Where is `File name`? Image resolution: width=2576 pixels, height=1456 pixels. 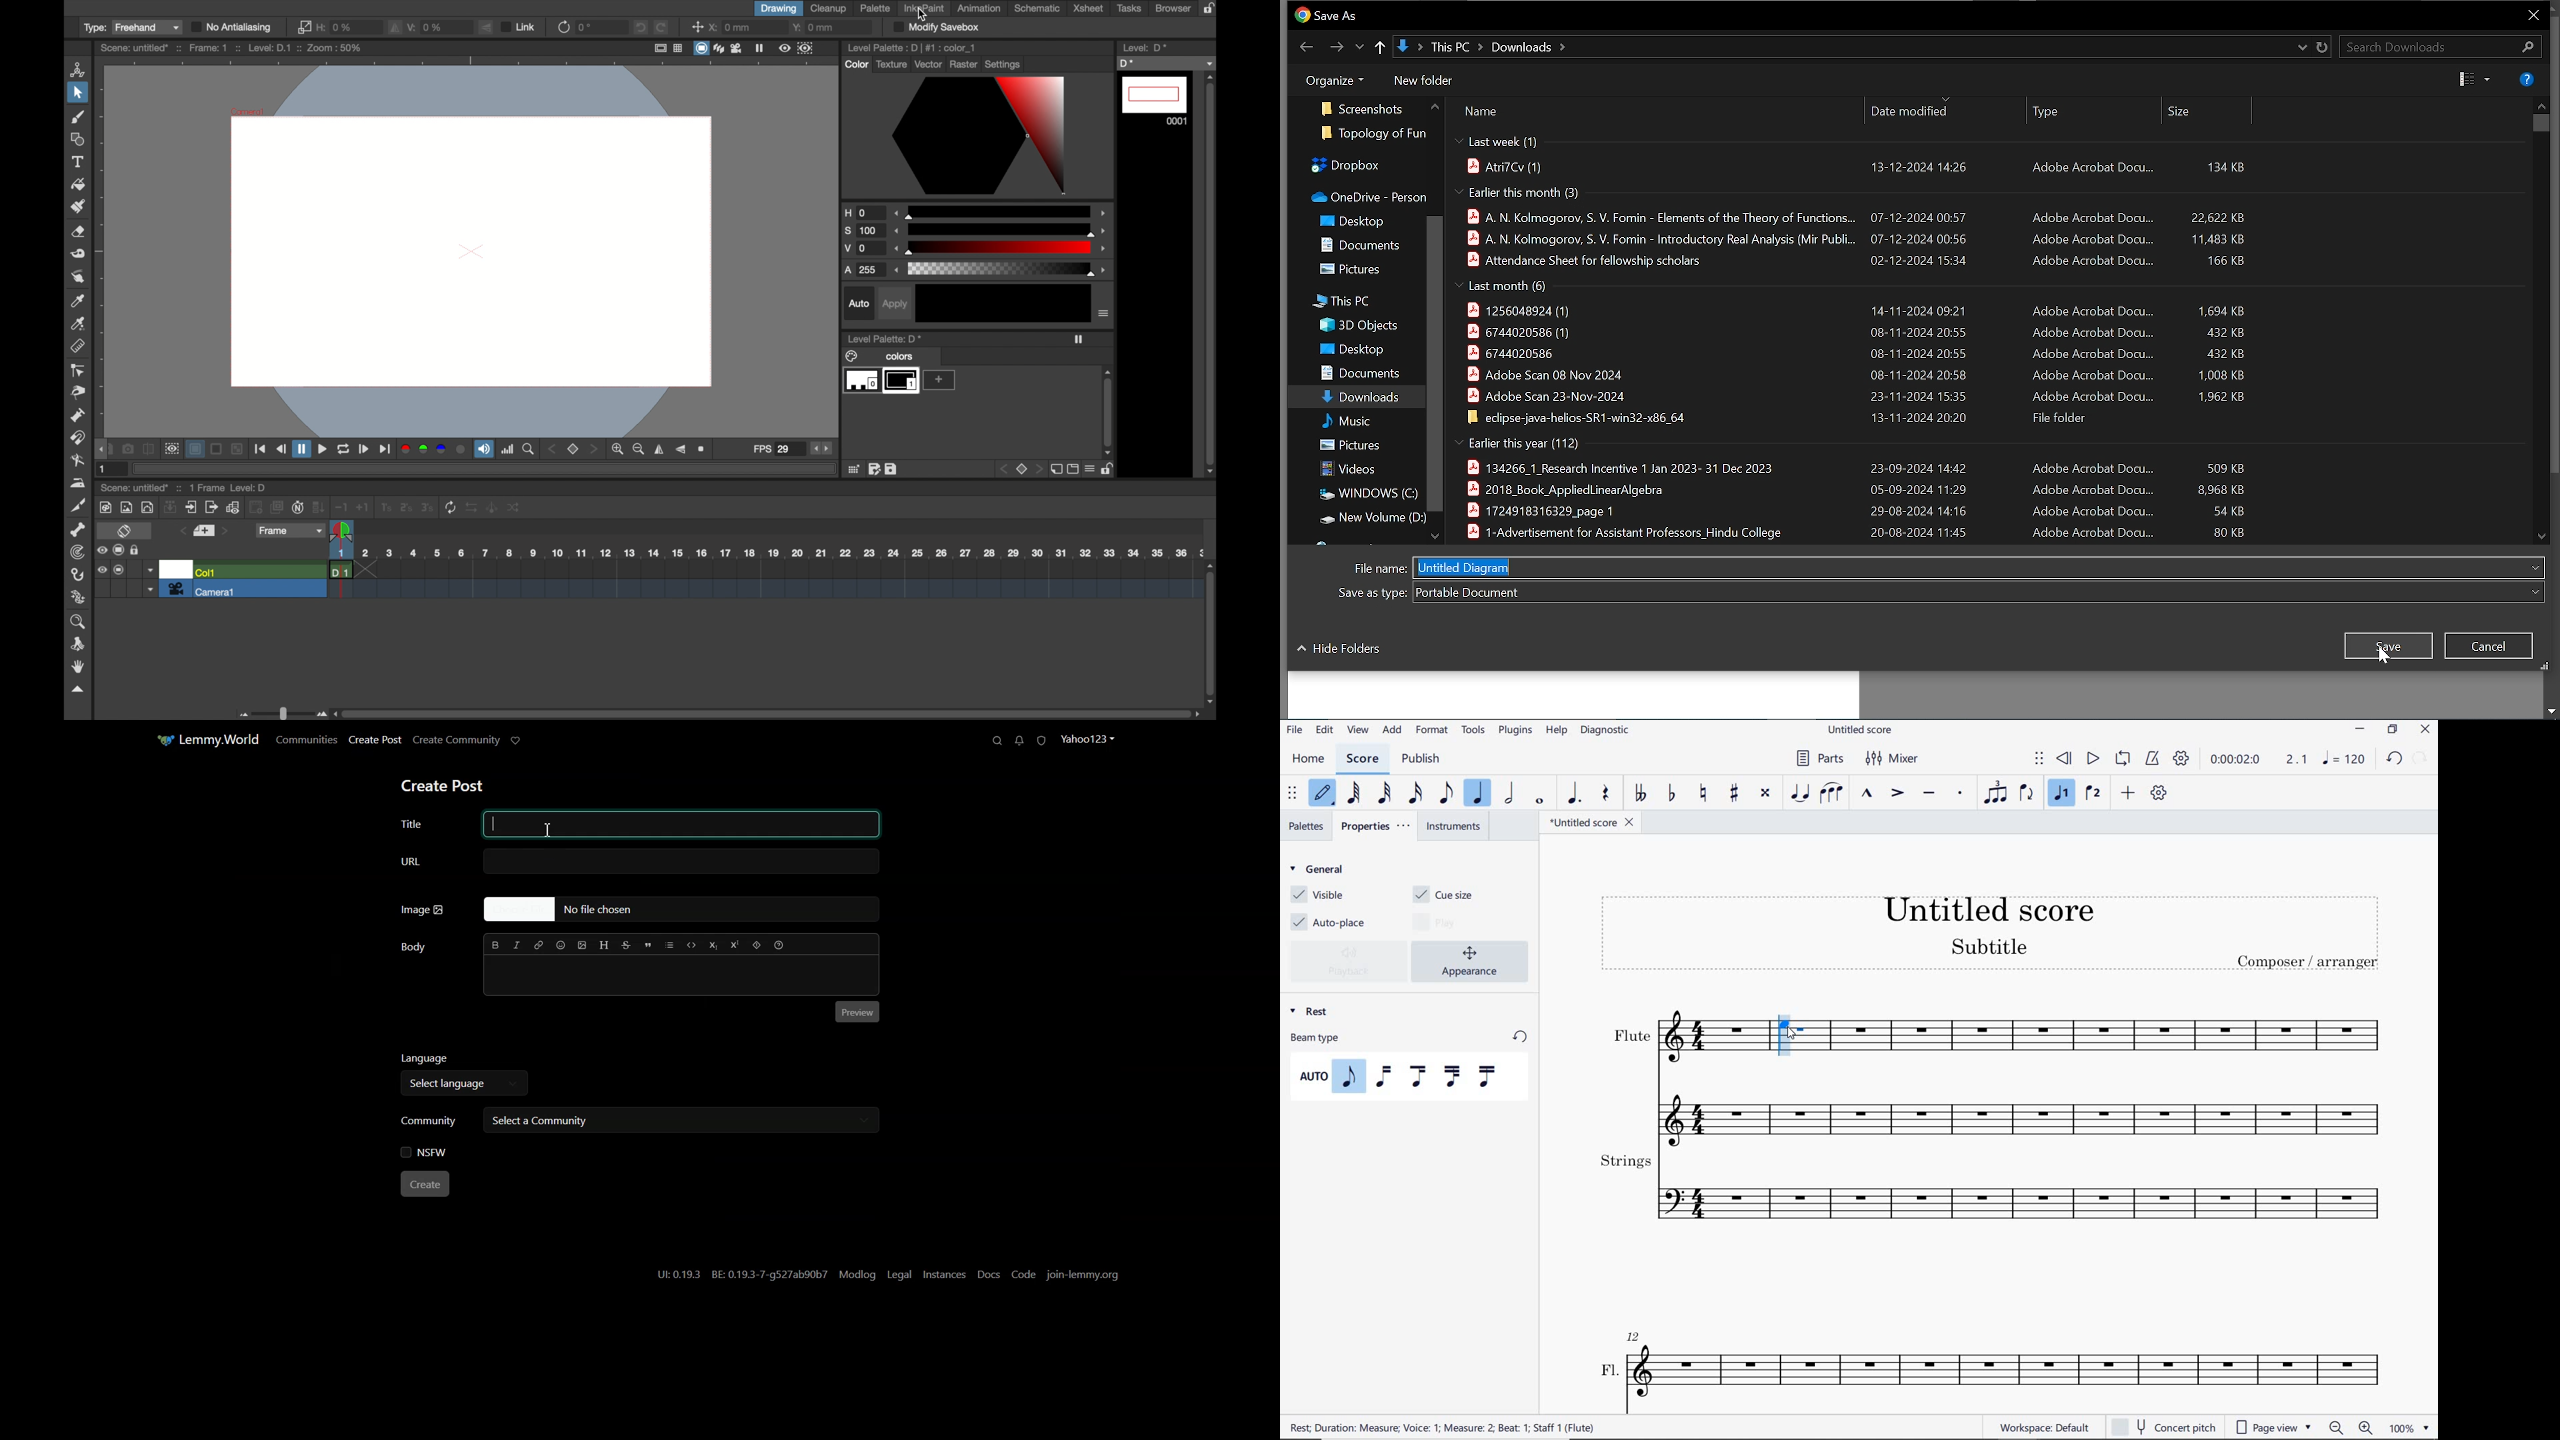
File name is located at coordinates (1943, 567).